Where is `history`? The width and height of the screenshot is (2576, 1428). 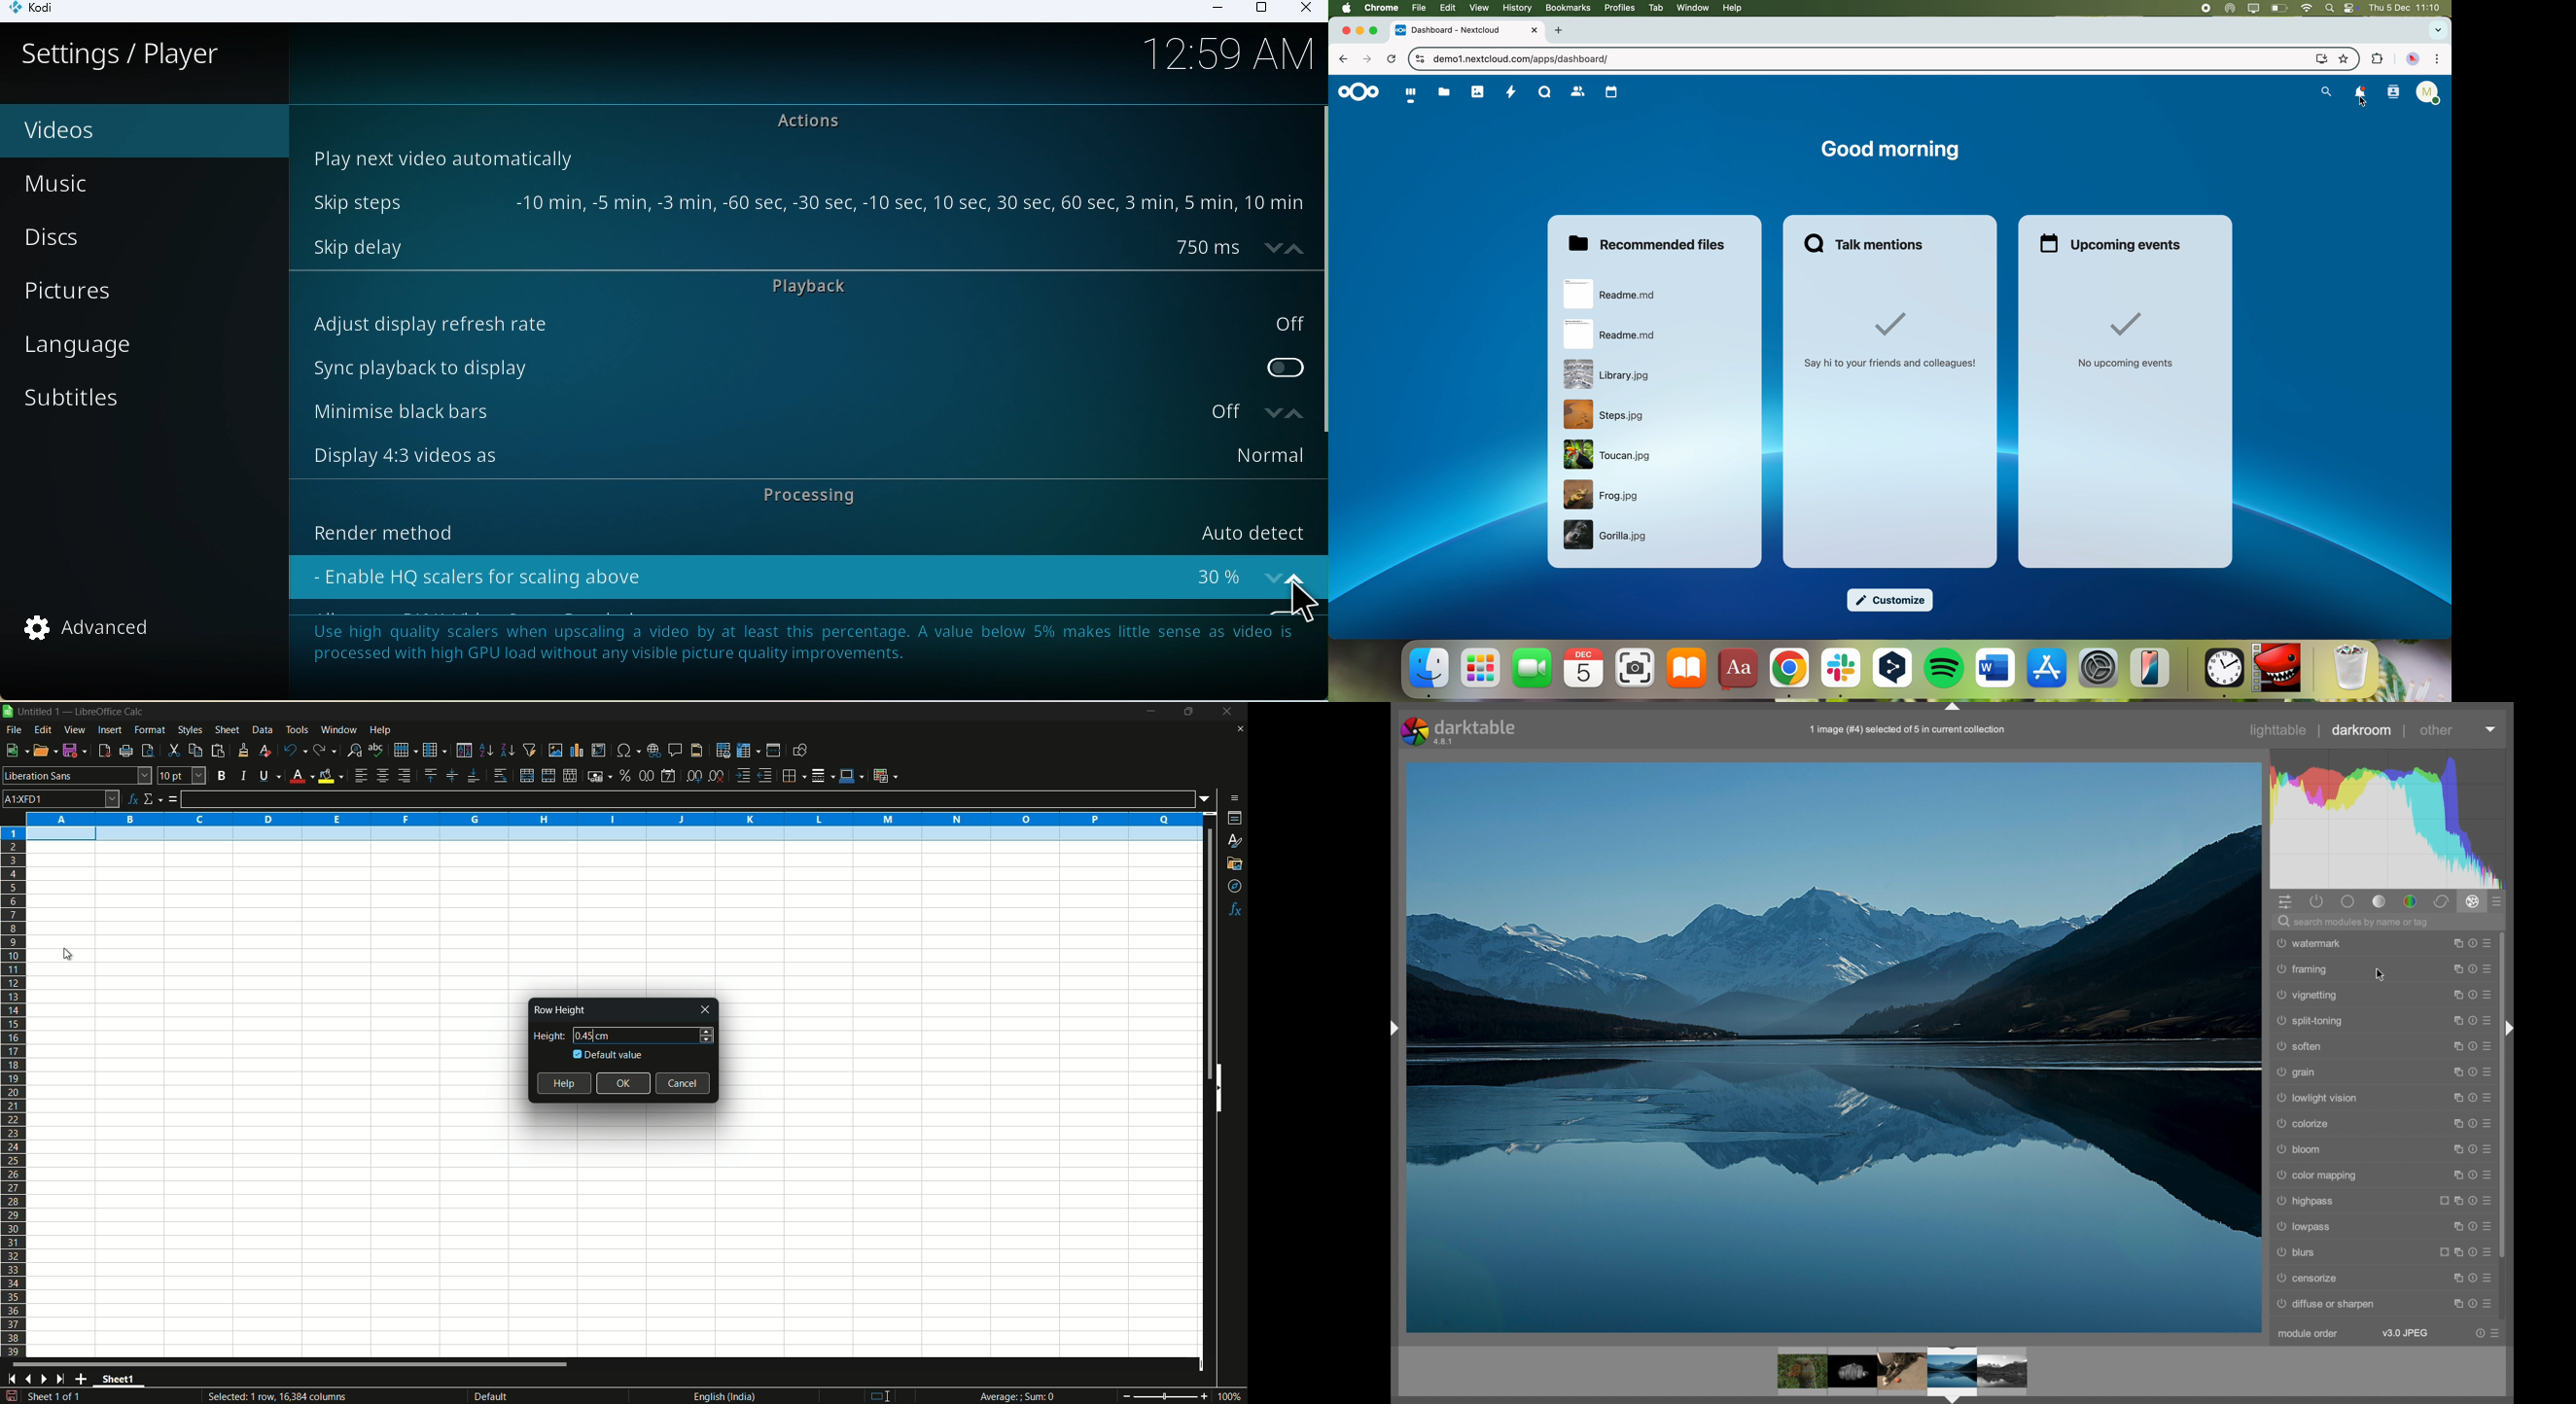
history is located at coordinates (1516, 8).